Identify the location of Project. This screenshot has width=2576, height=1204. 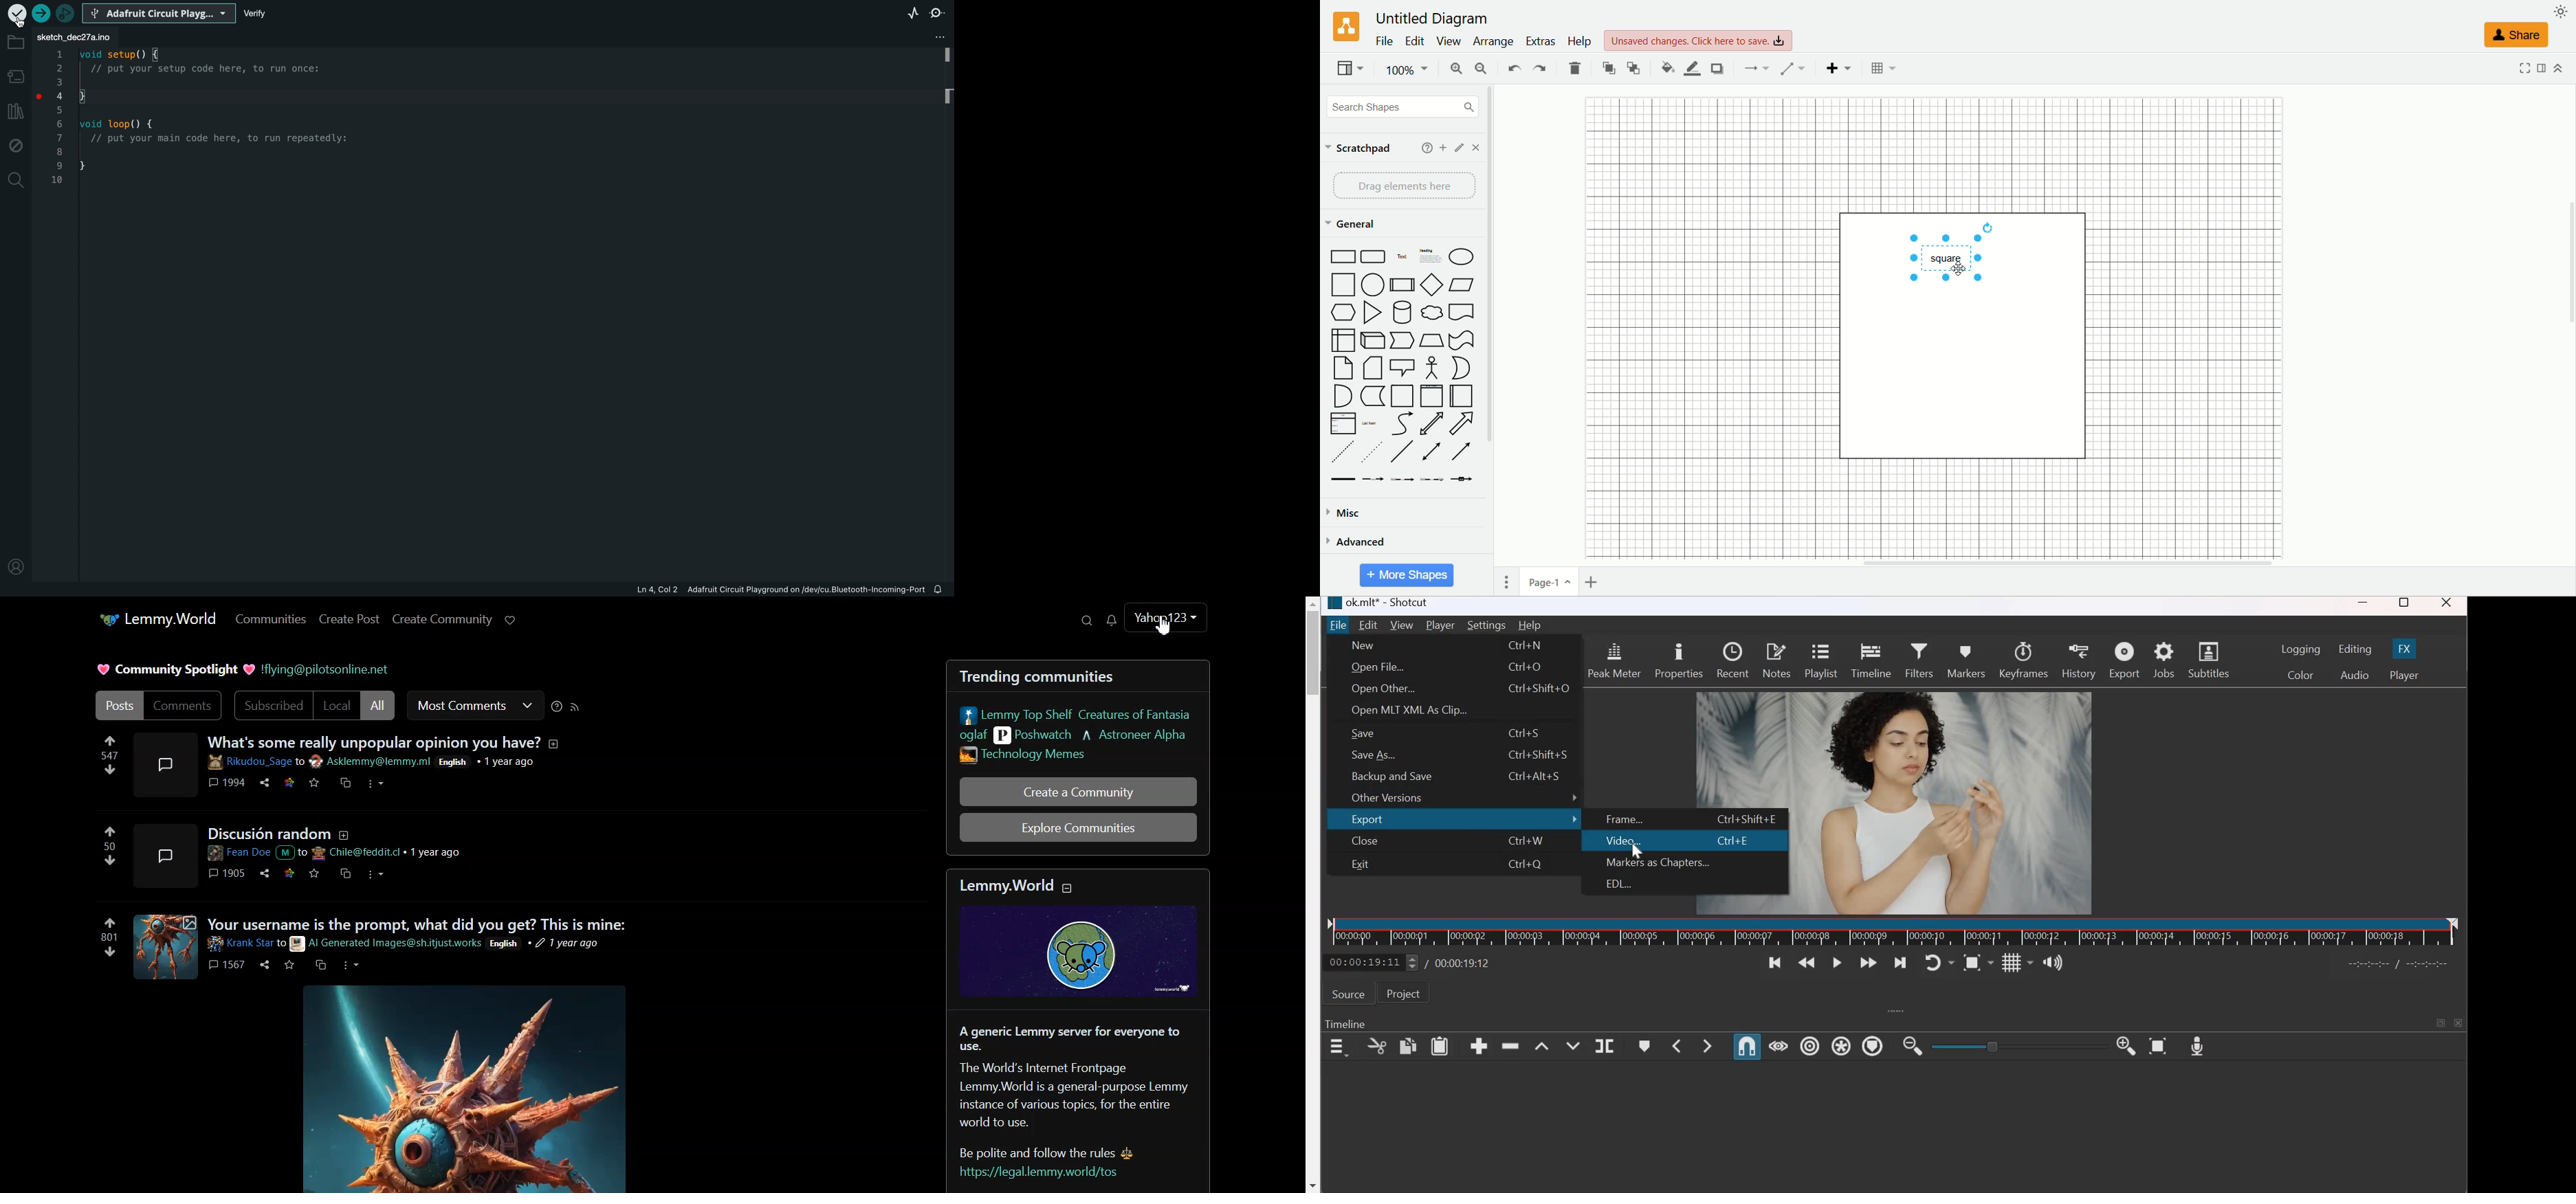
(1404, 993).